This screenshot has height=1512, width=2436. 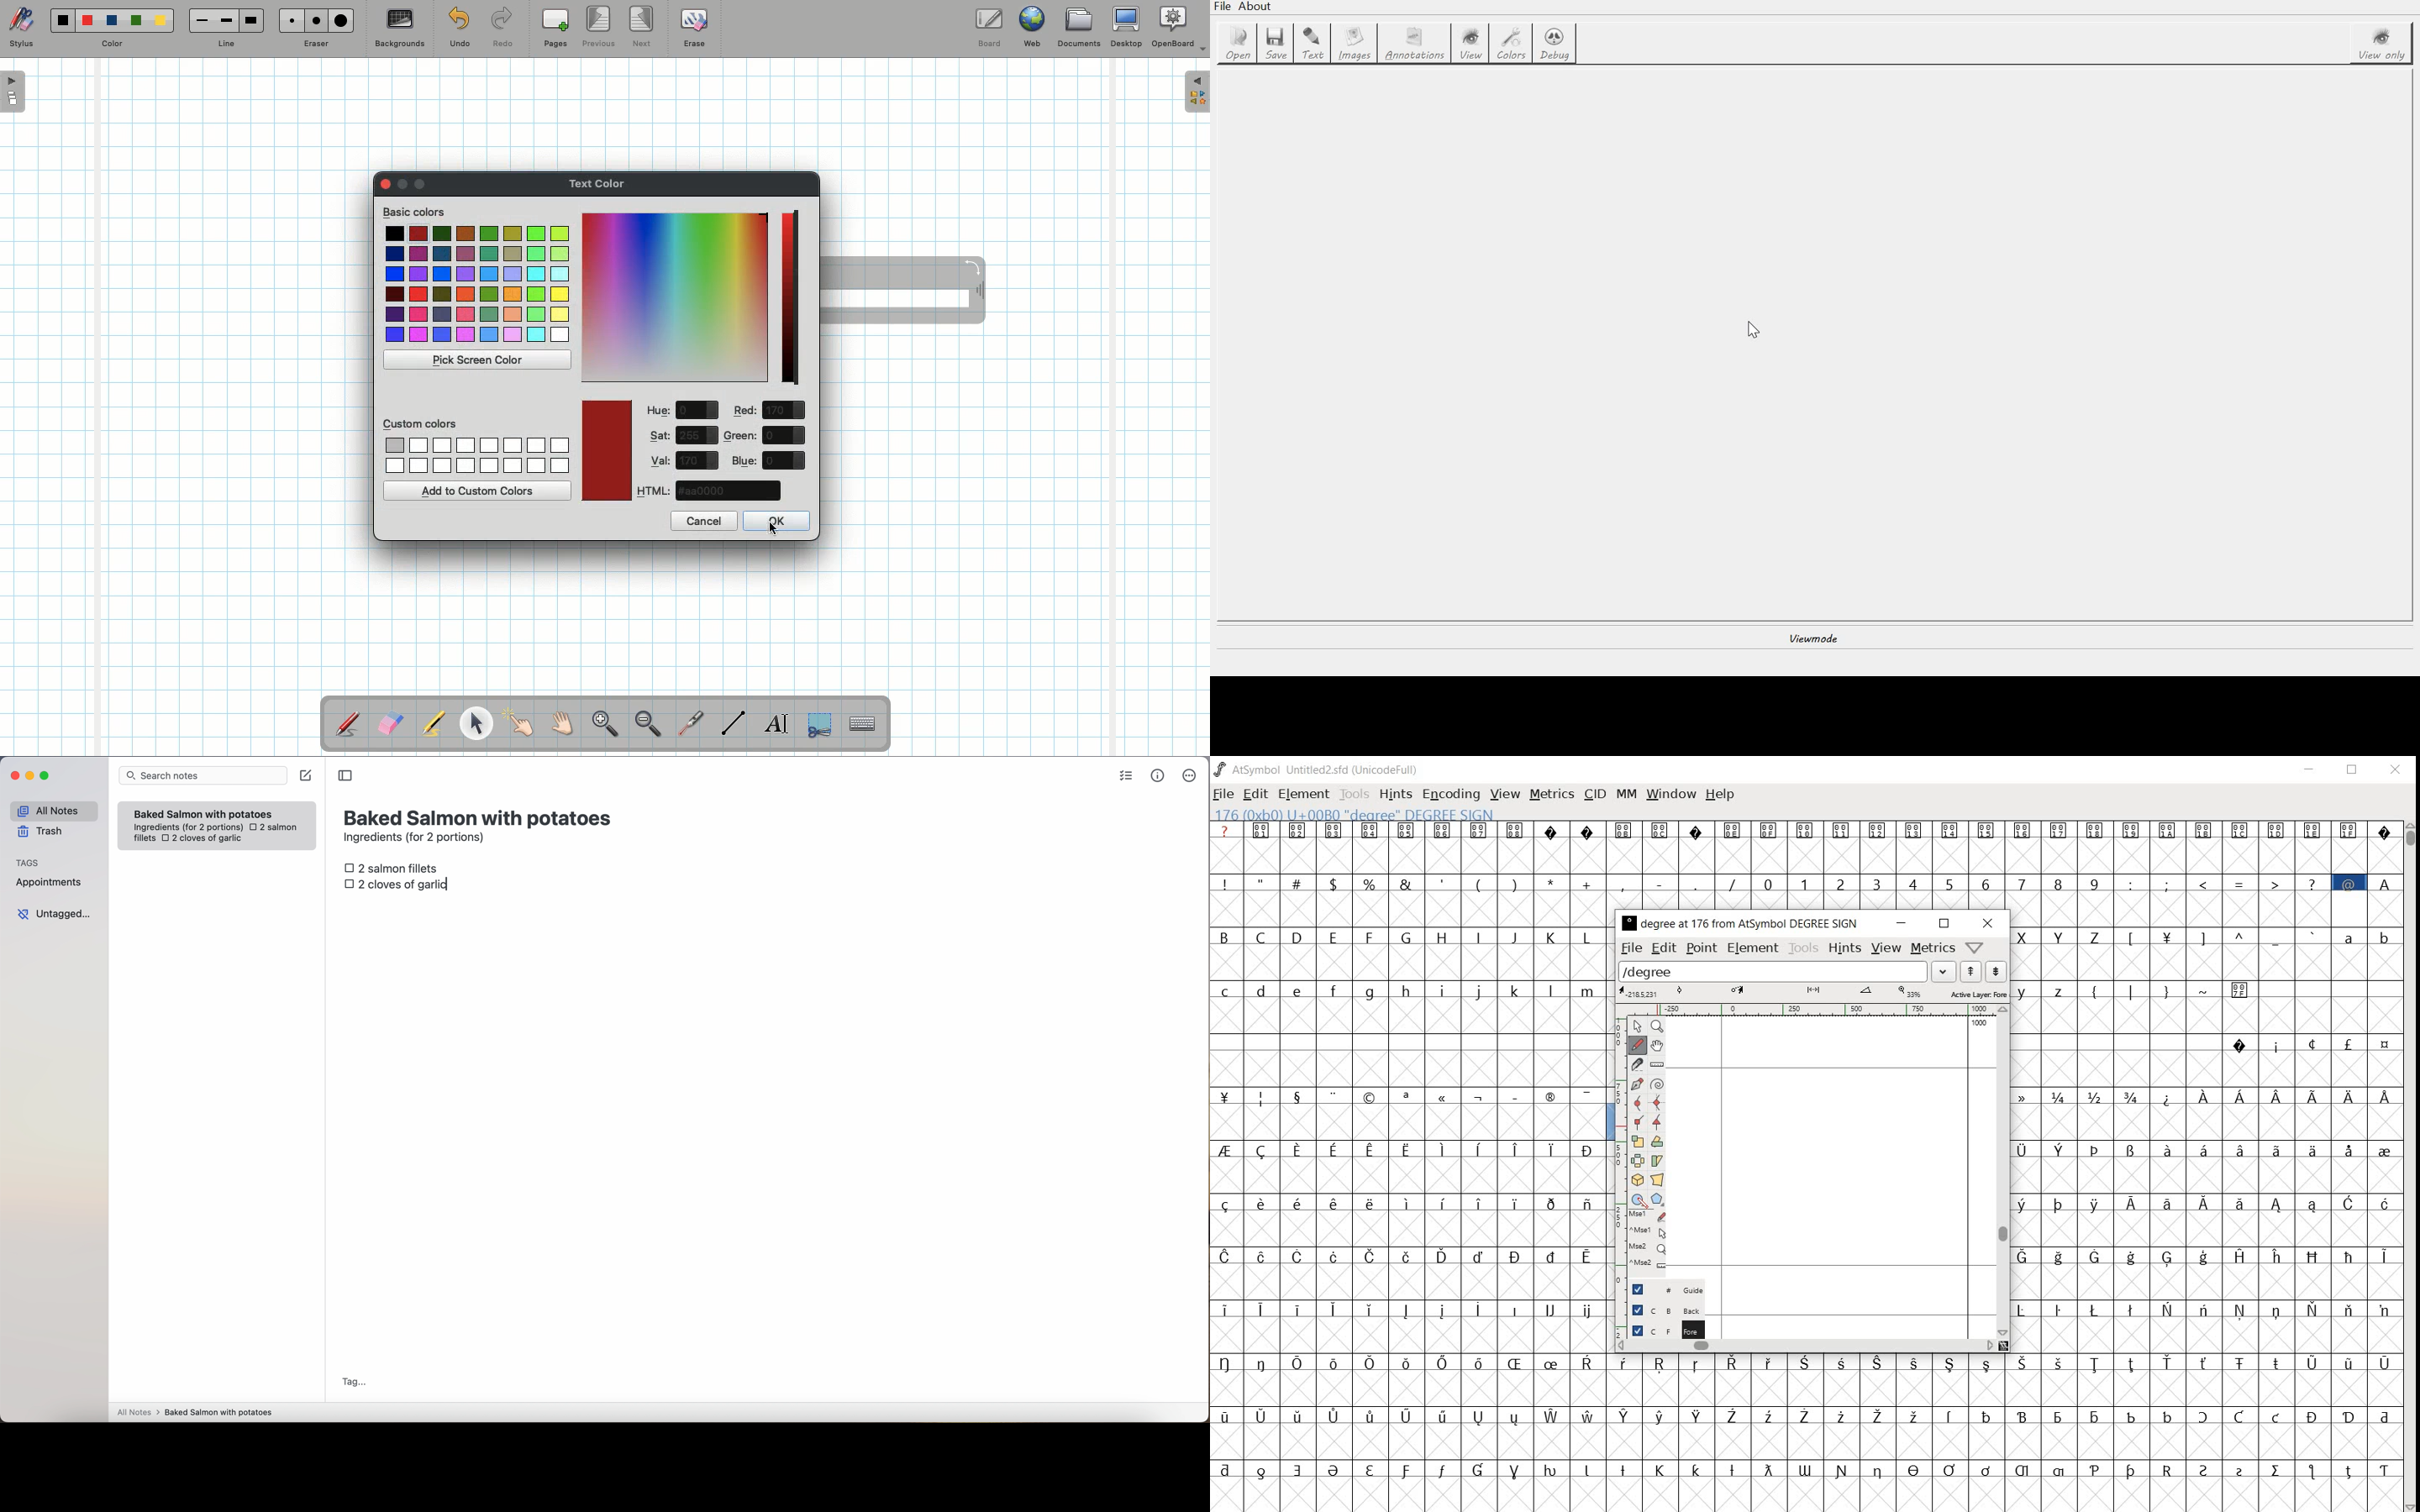 I want to click on empty glyph slots, so click(x=2208, y=1283).